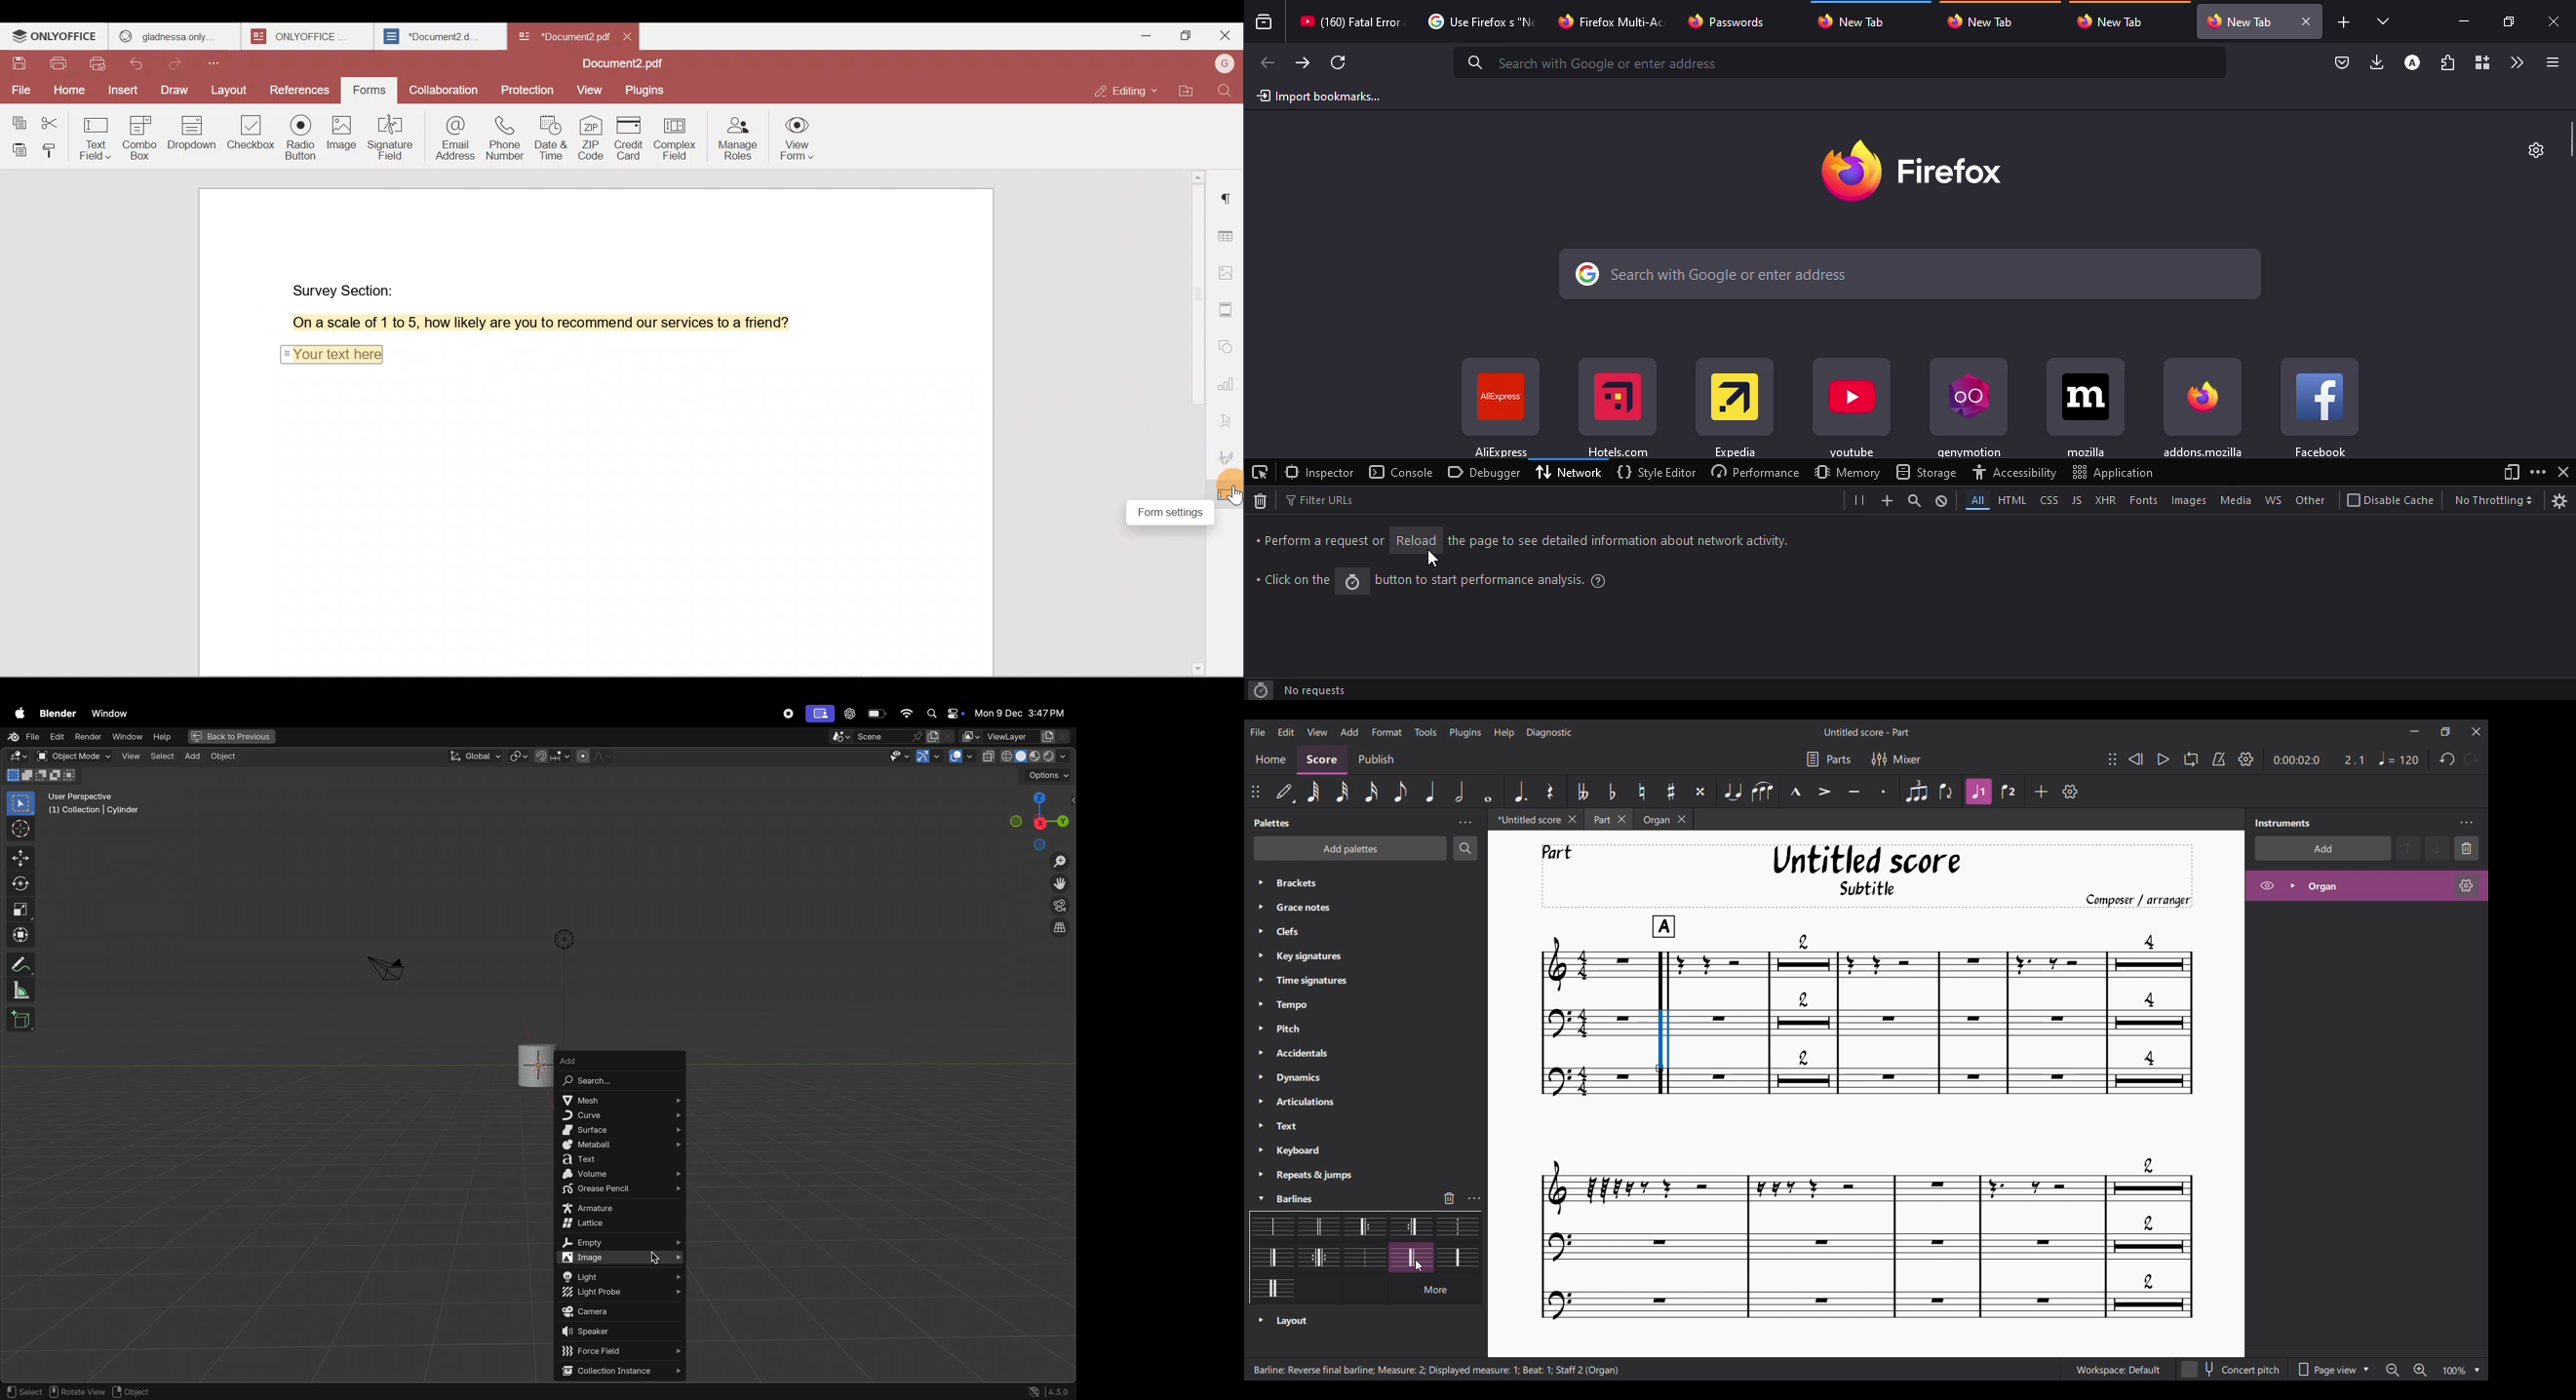  I want to click on 32nd note, so click(1343, 792).